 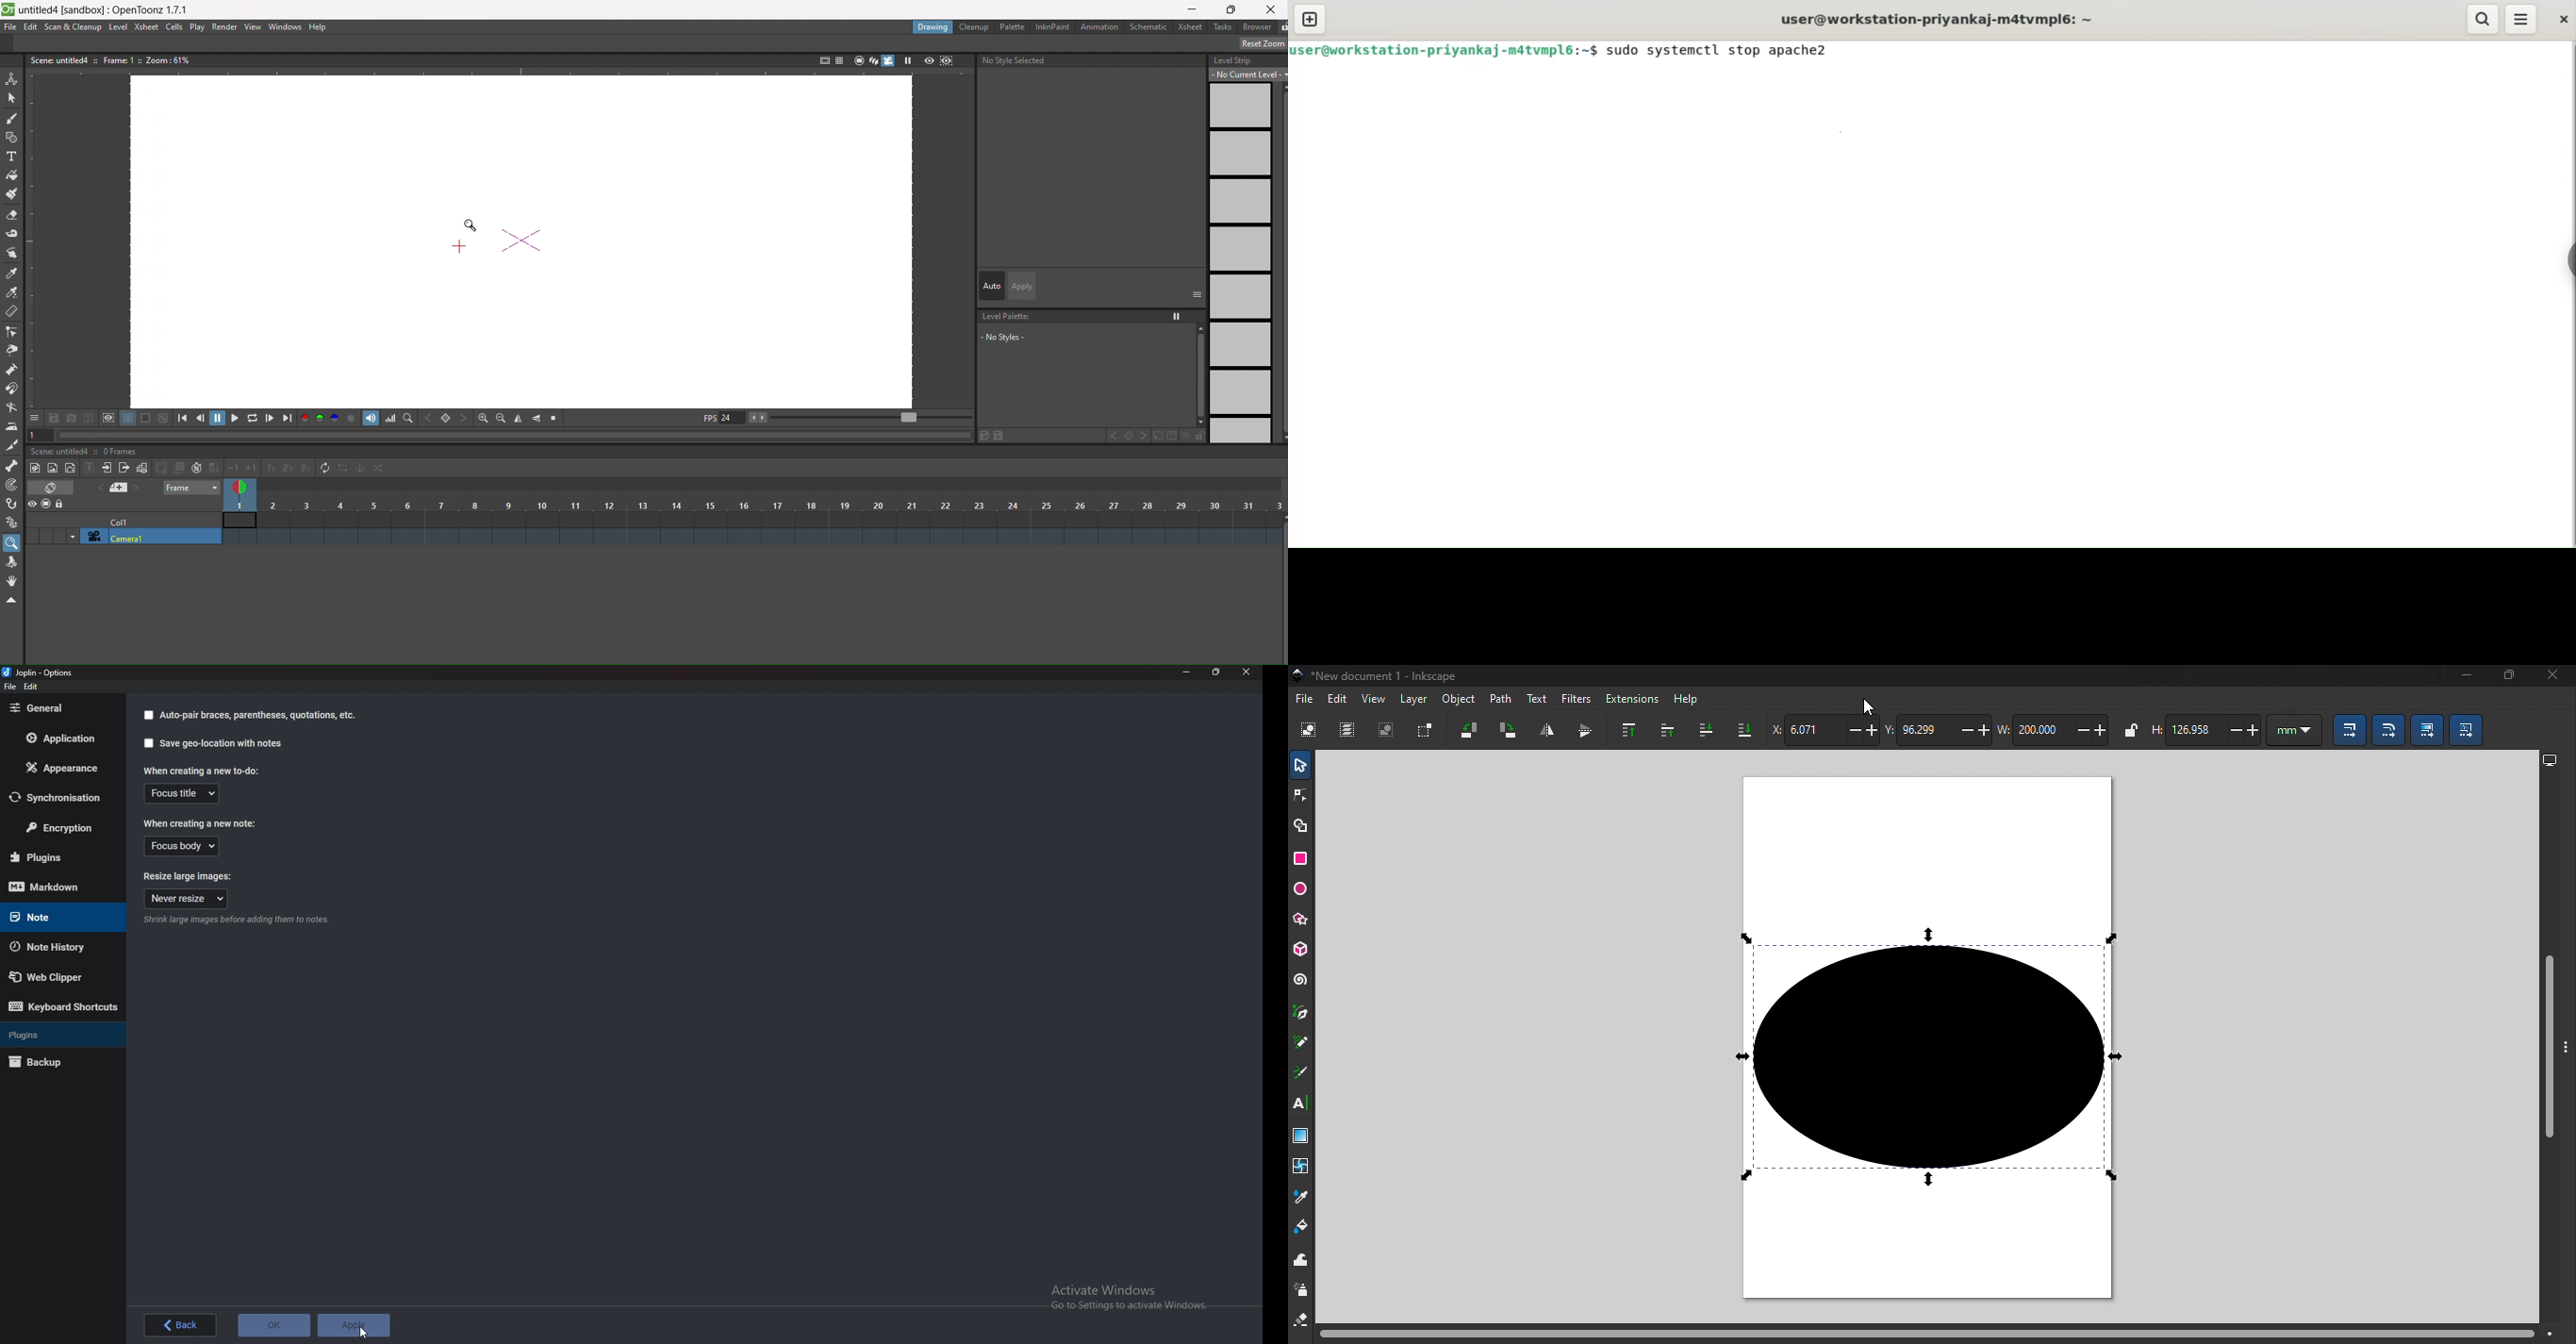 What do you see at coordinates (14, 349) in the screenshot?
I see `pinch tool` at bounding box center [14, 349].